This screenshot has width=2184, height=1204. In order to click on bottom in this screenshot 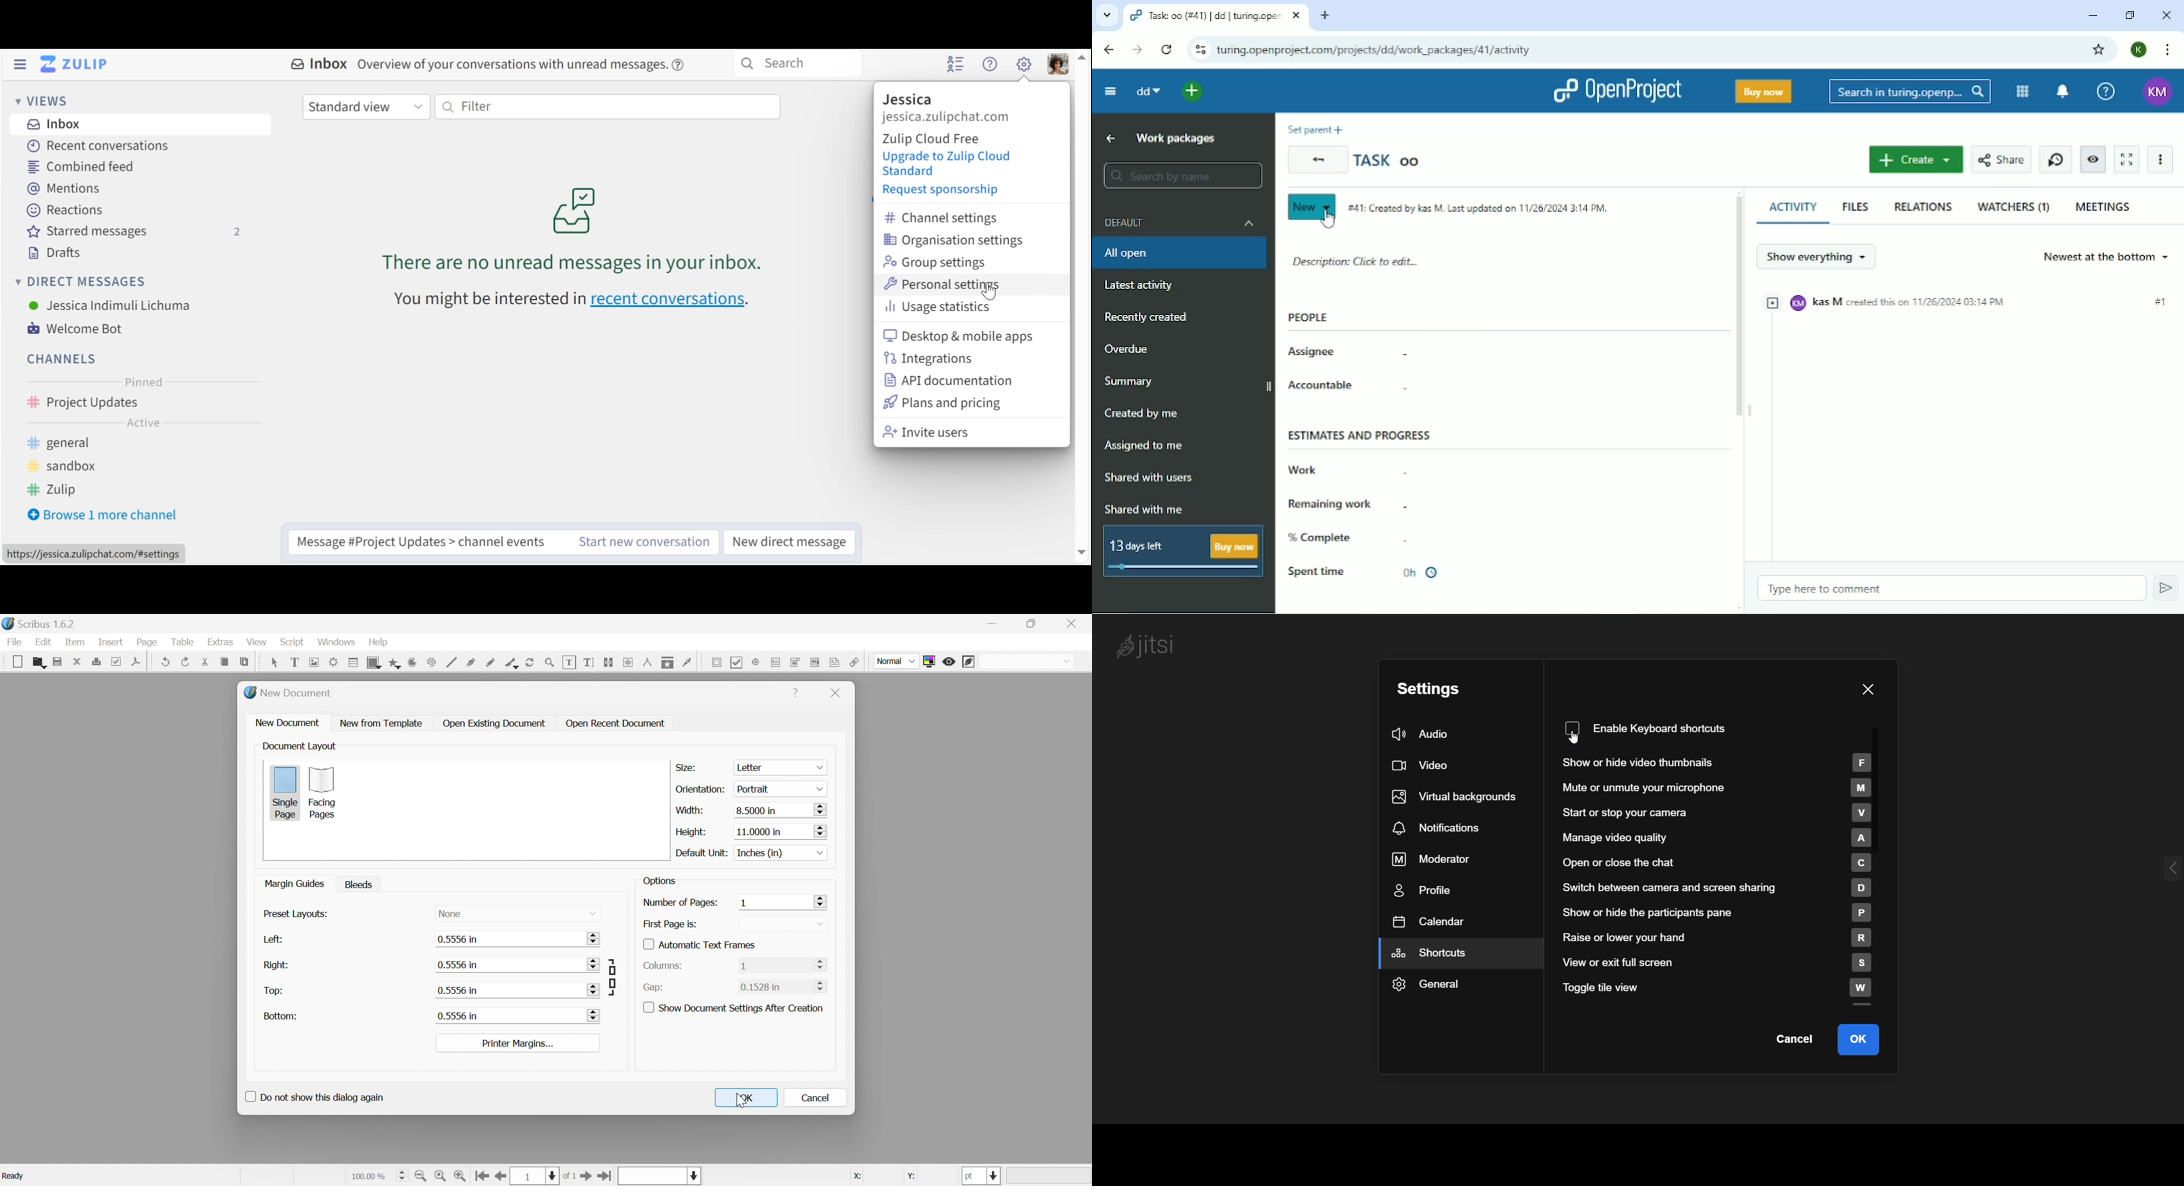, I will do `click(275, 1017)`.